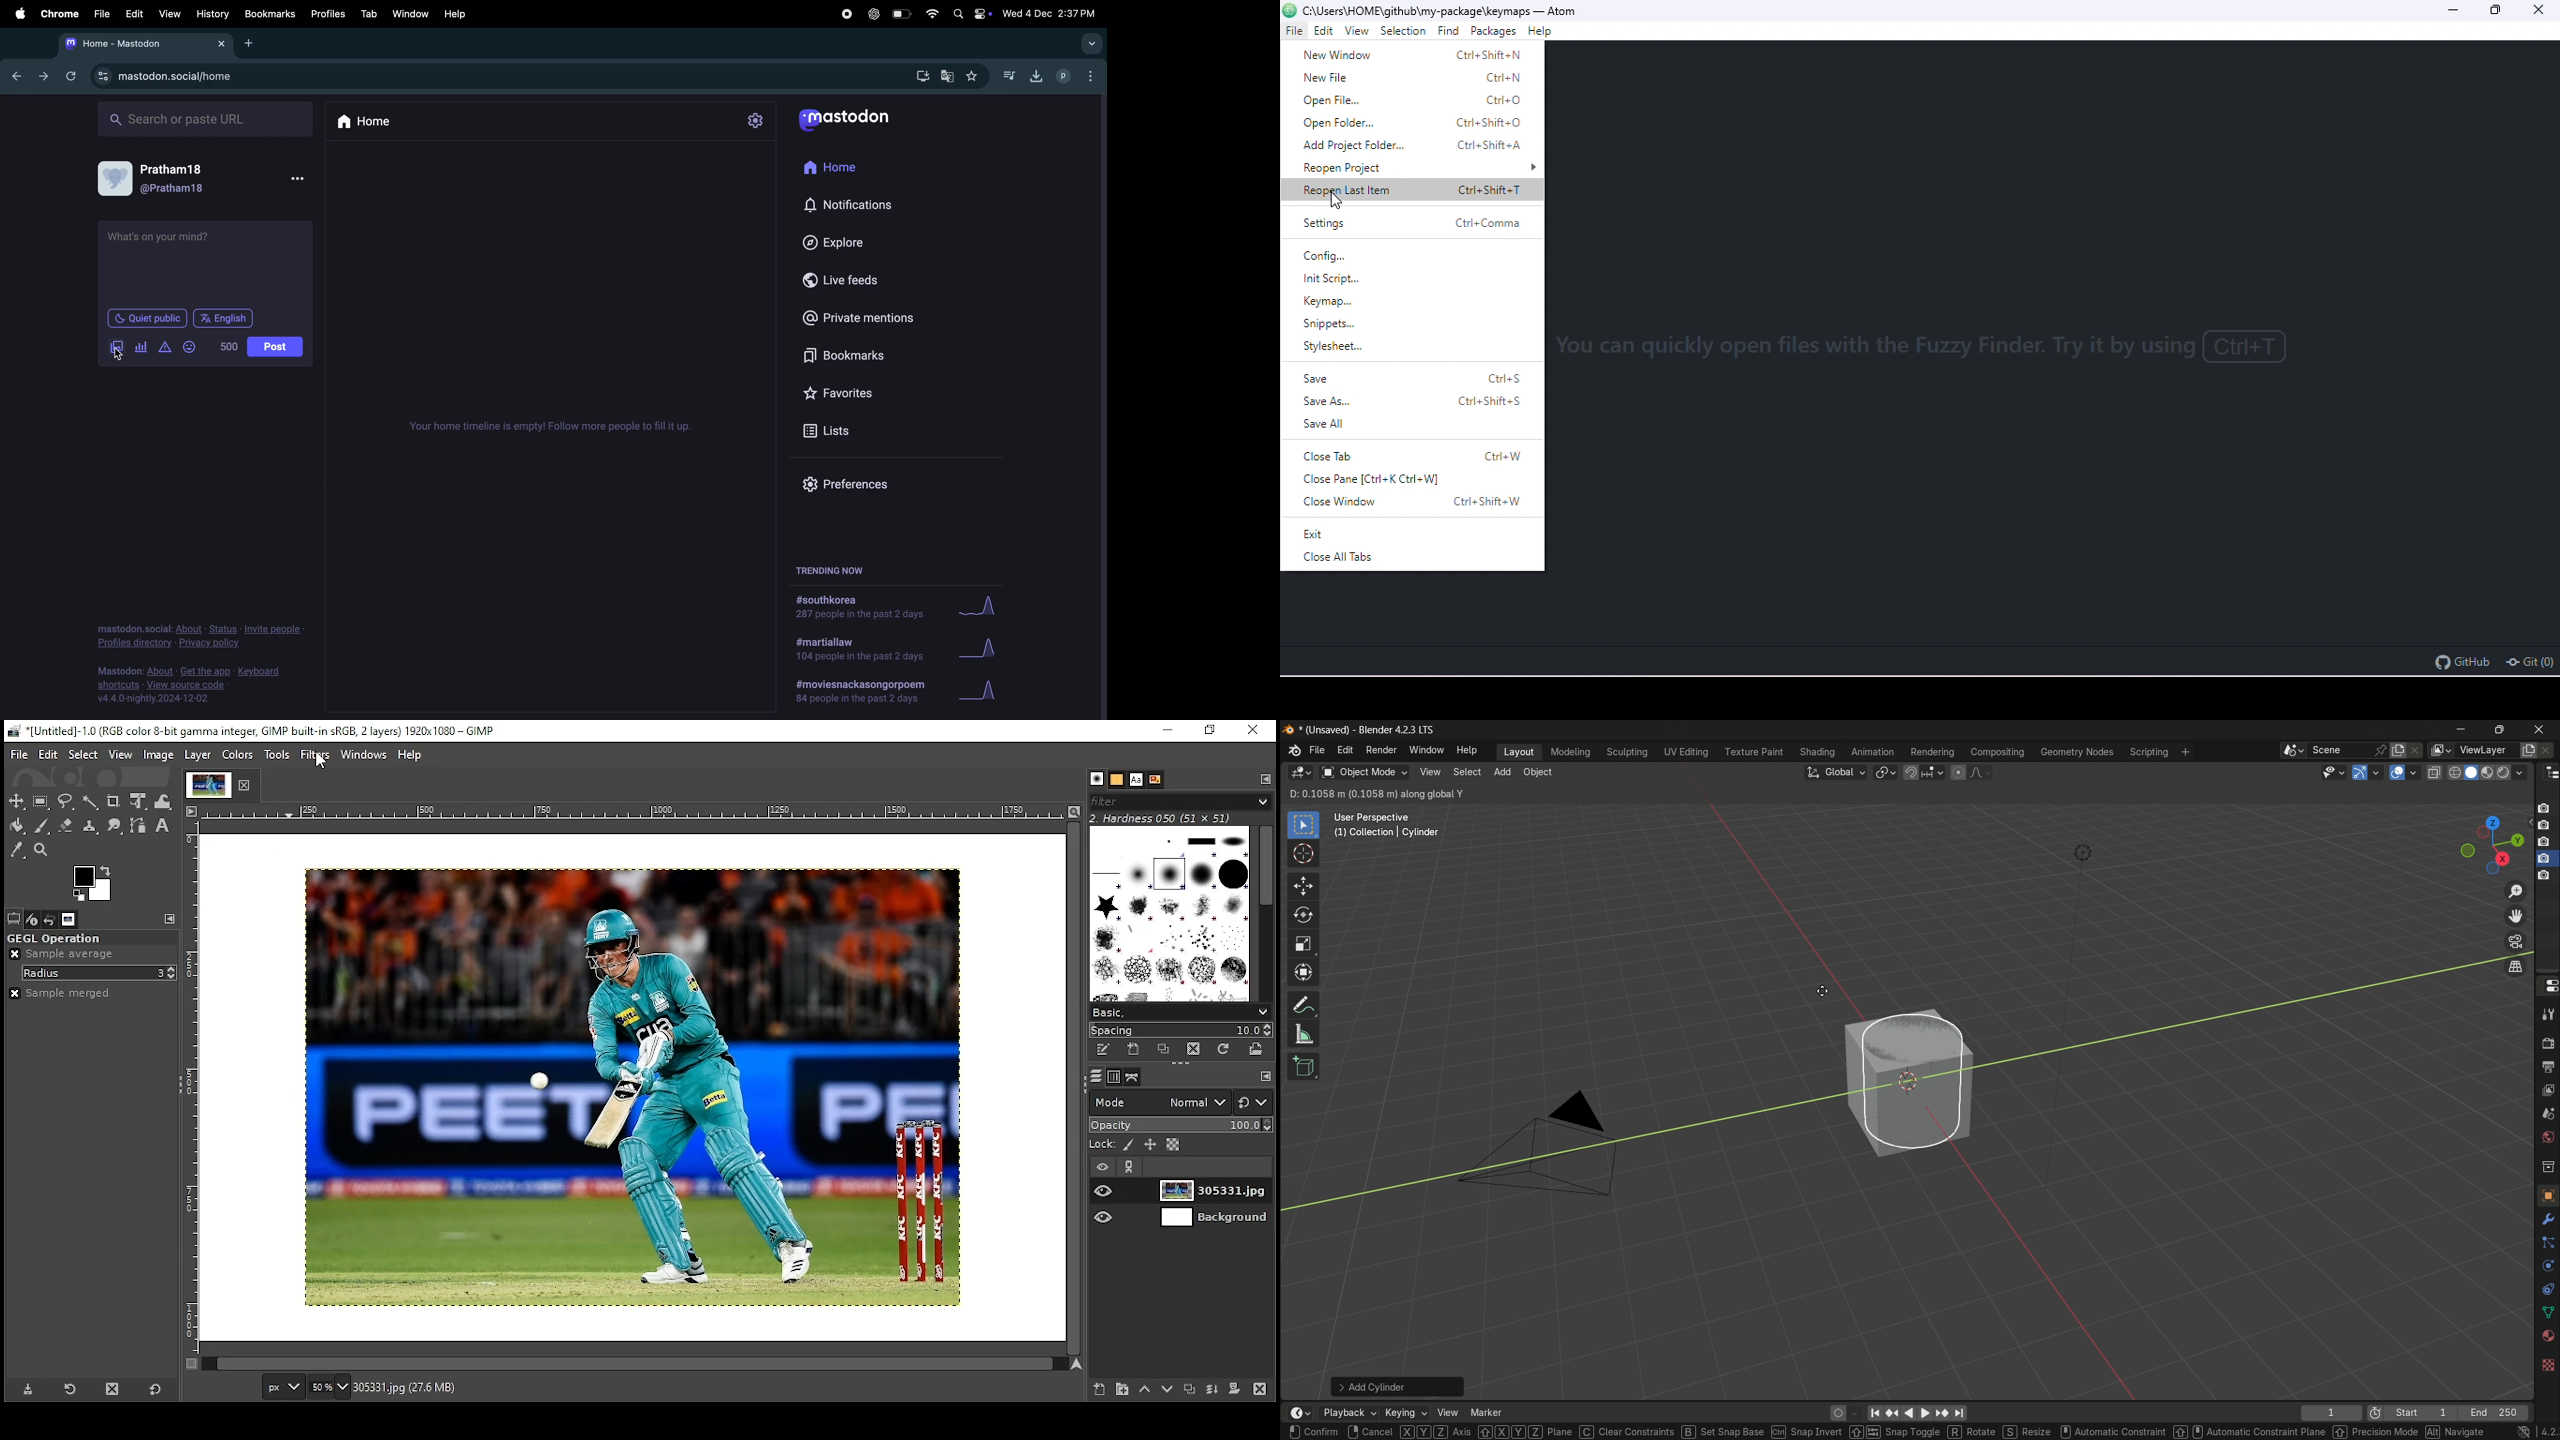  Describe the element at coordinates (1387, 829) in the screenshot. I see `user perspective (1) | collection` at that location.